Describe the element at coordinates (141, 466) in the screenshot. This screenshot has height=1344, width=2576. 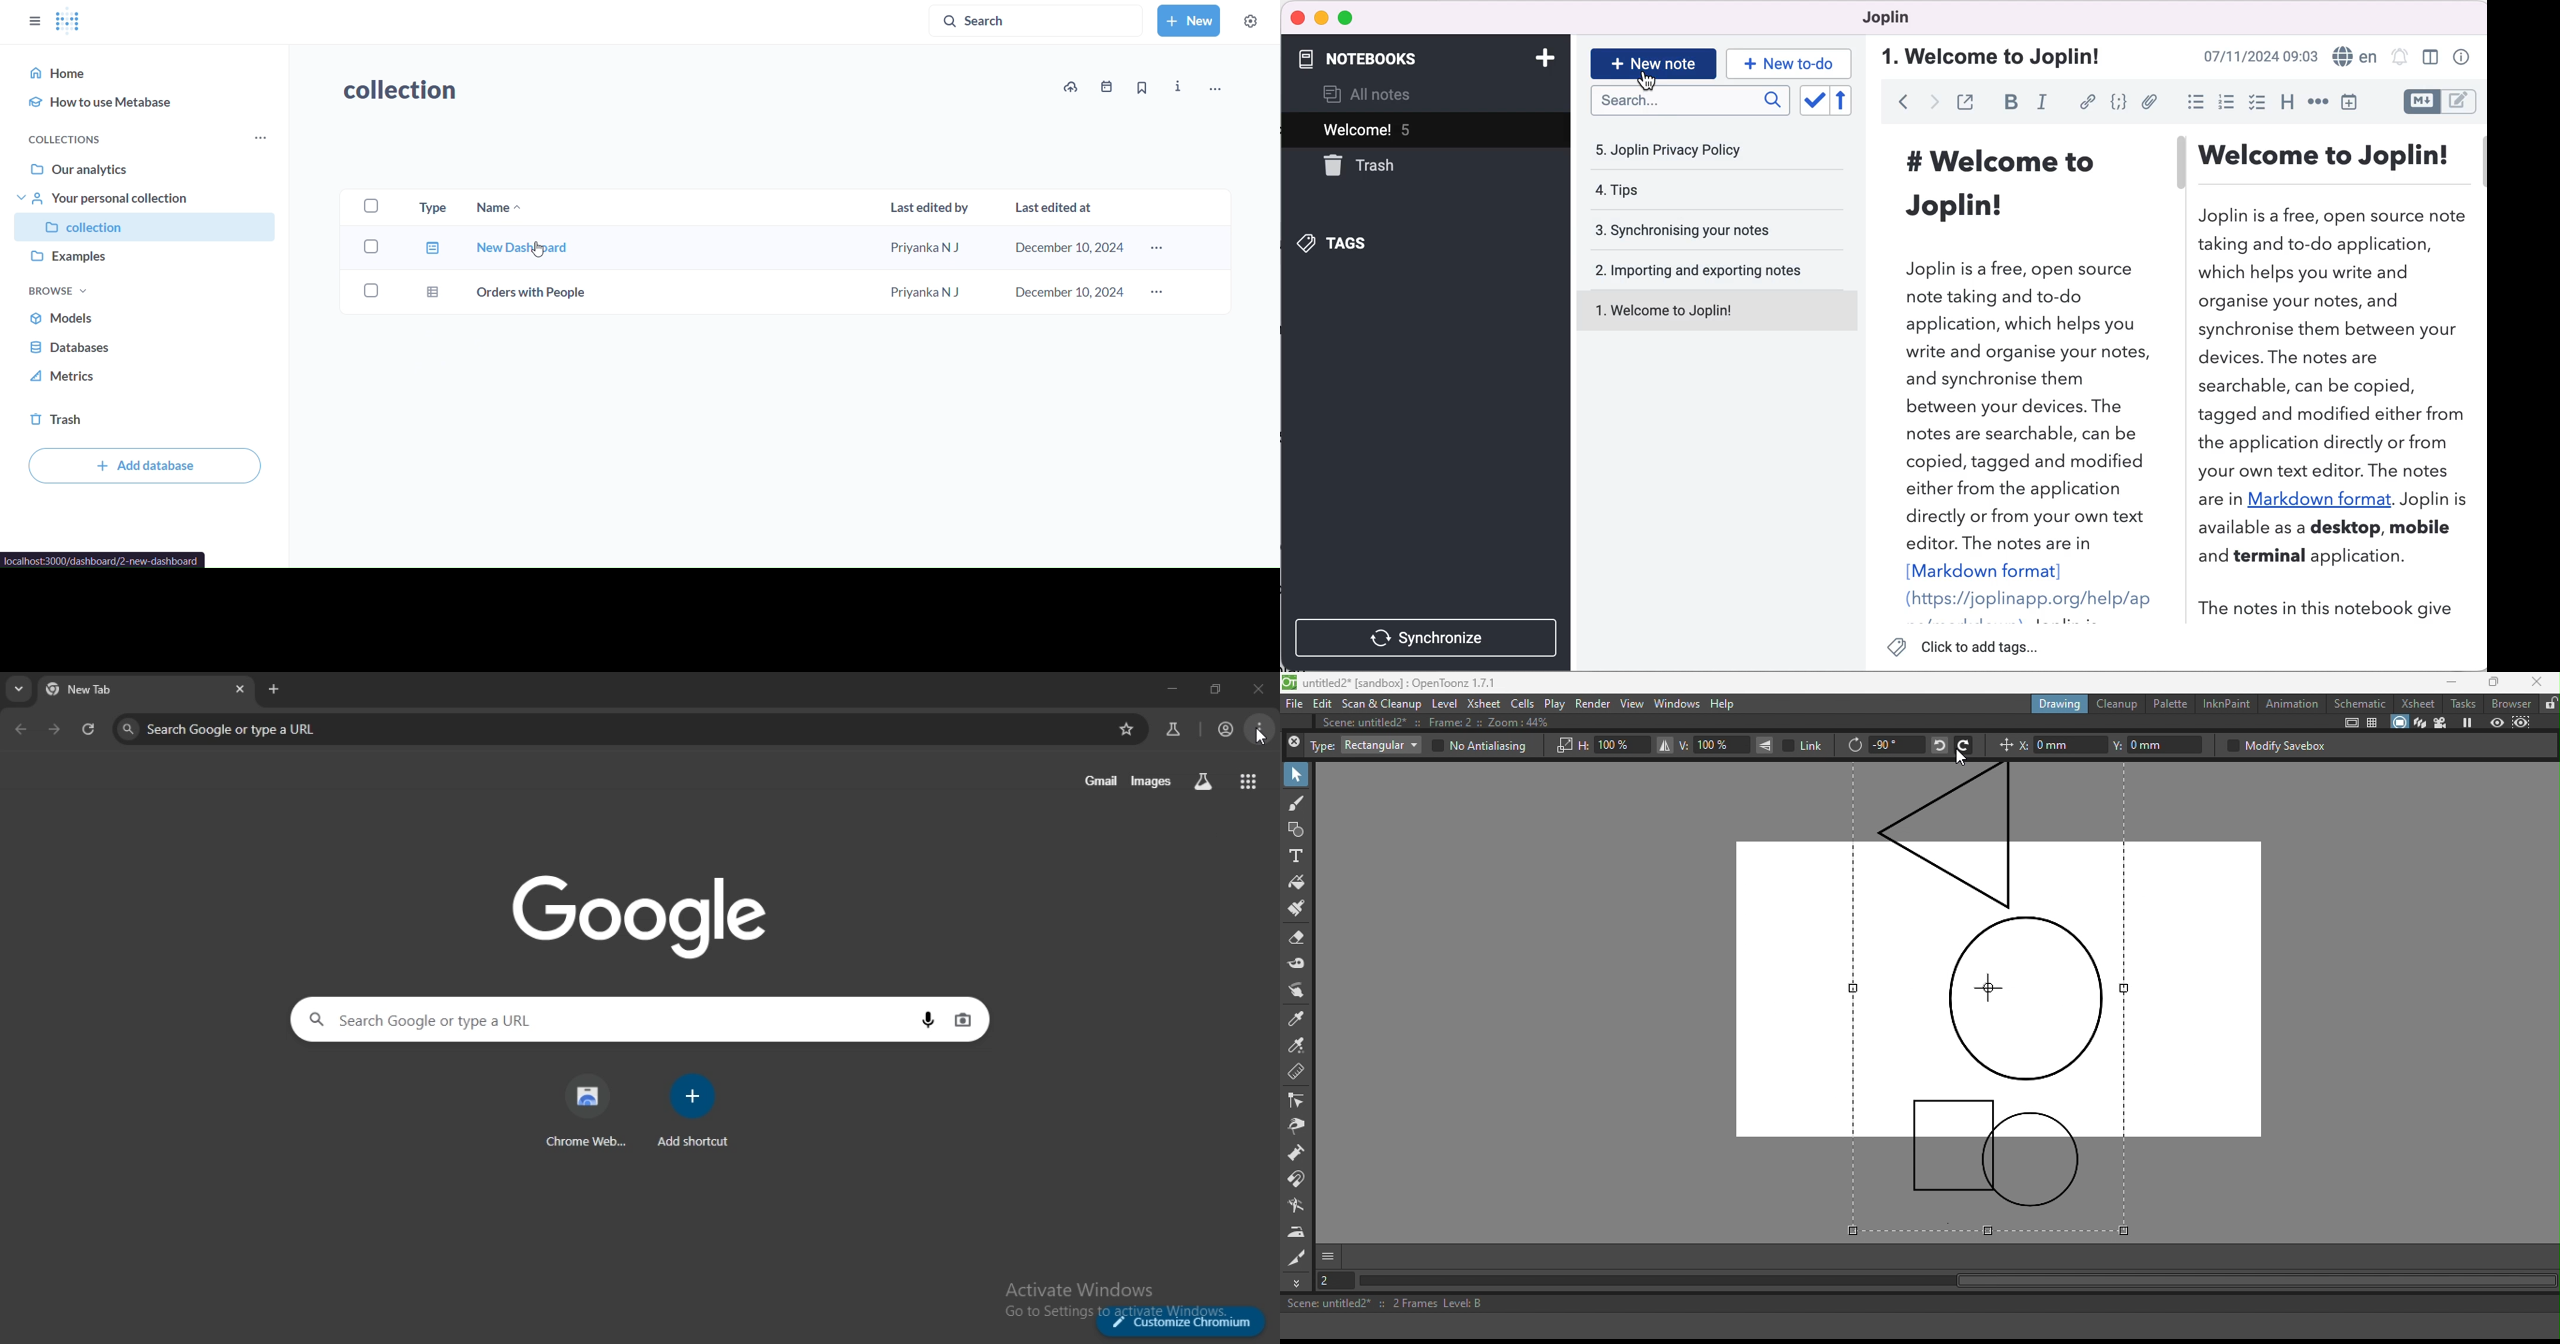
I see `add database` at that location.